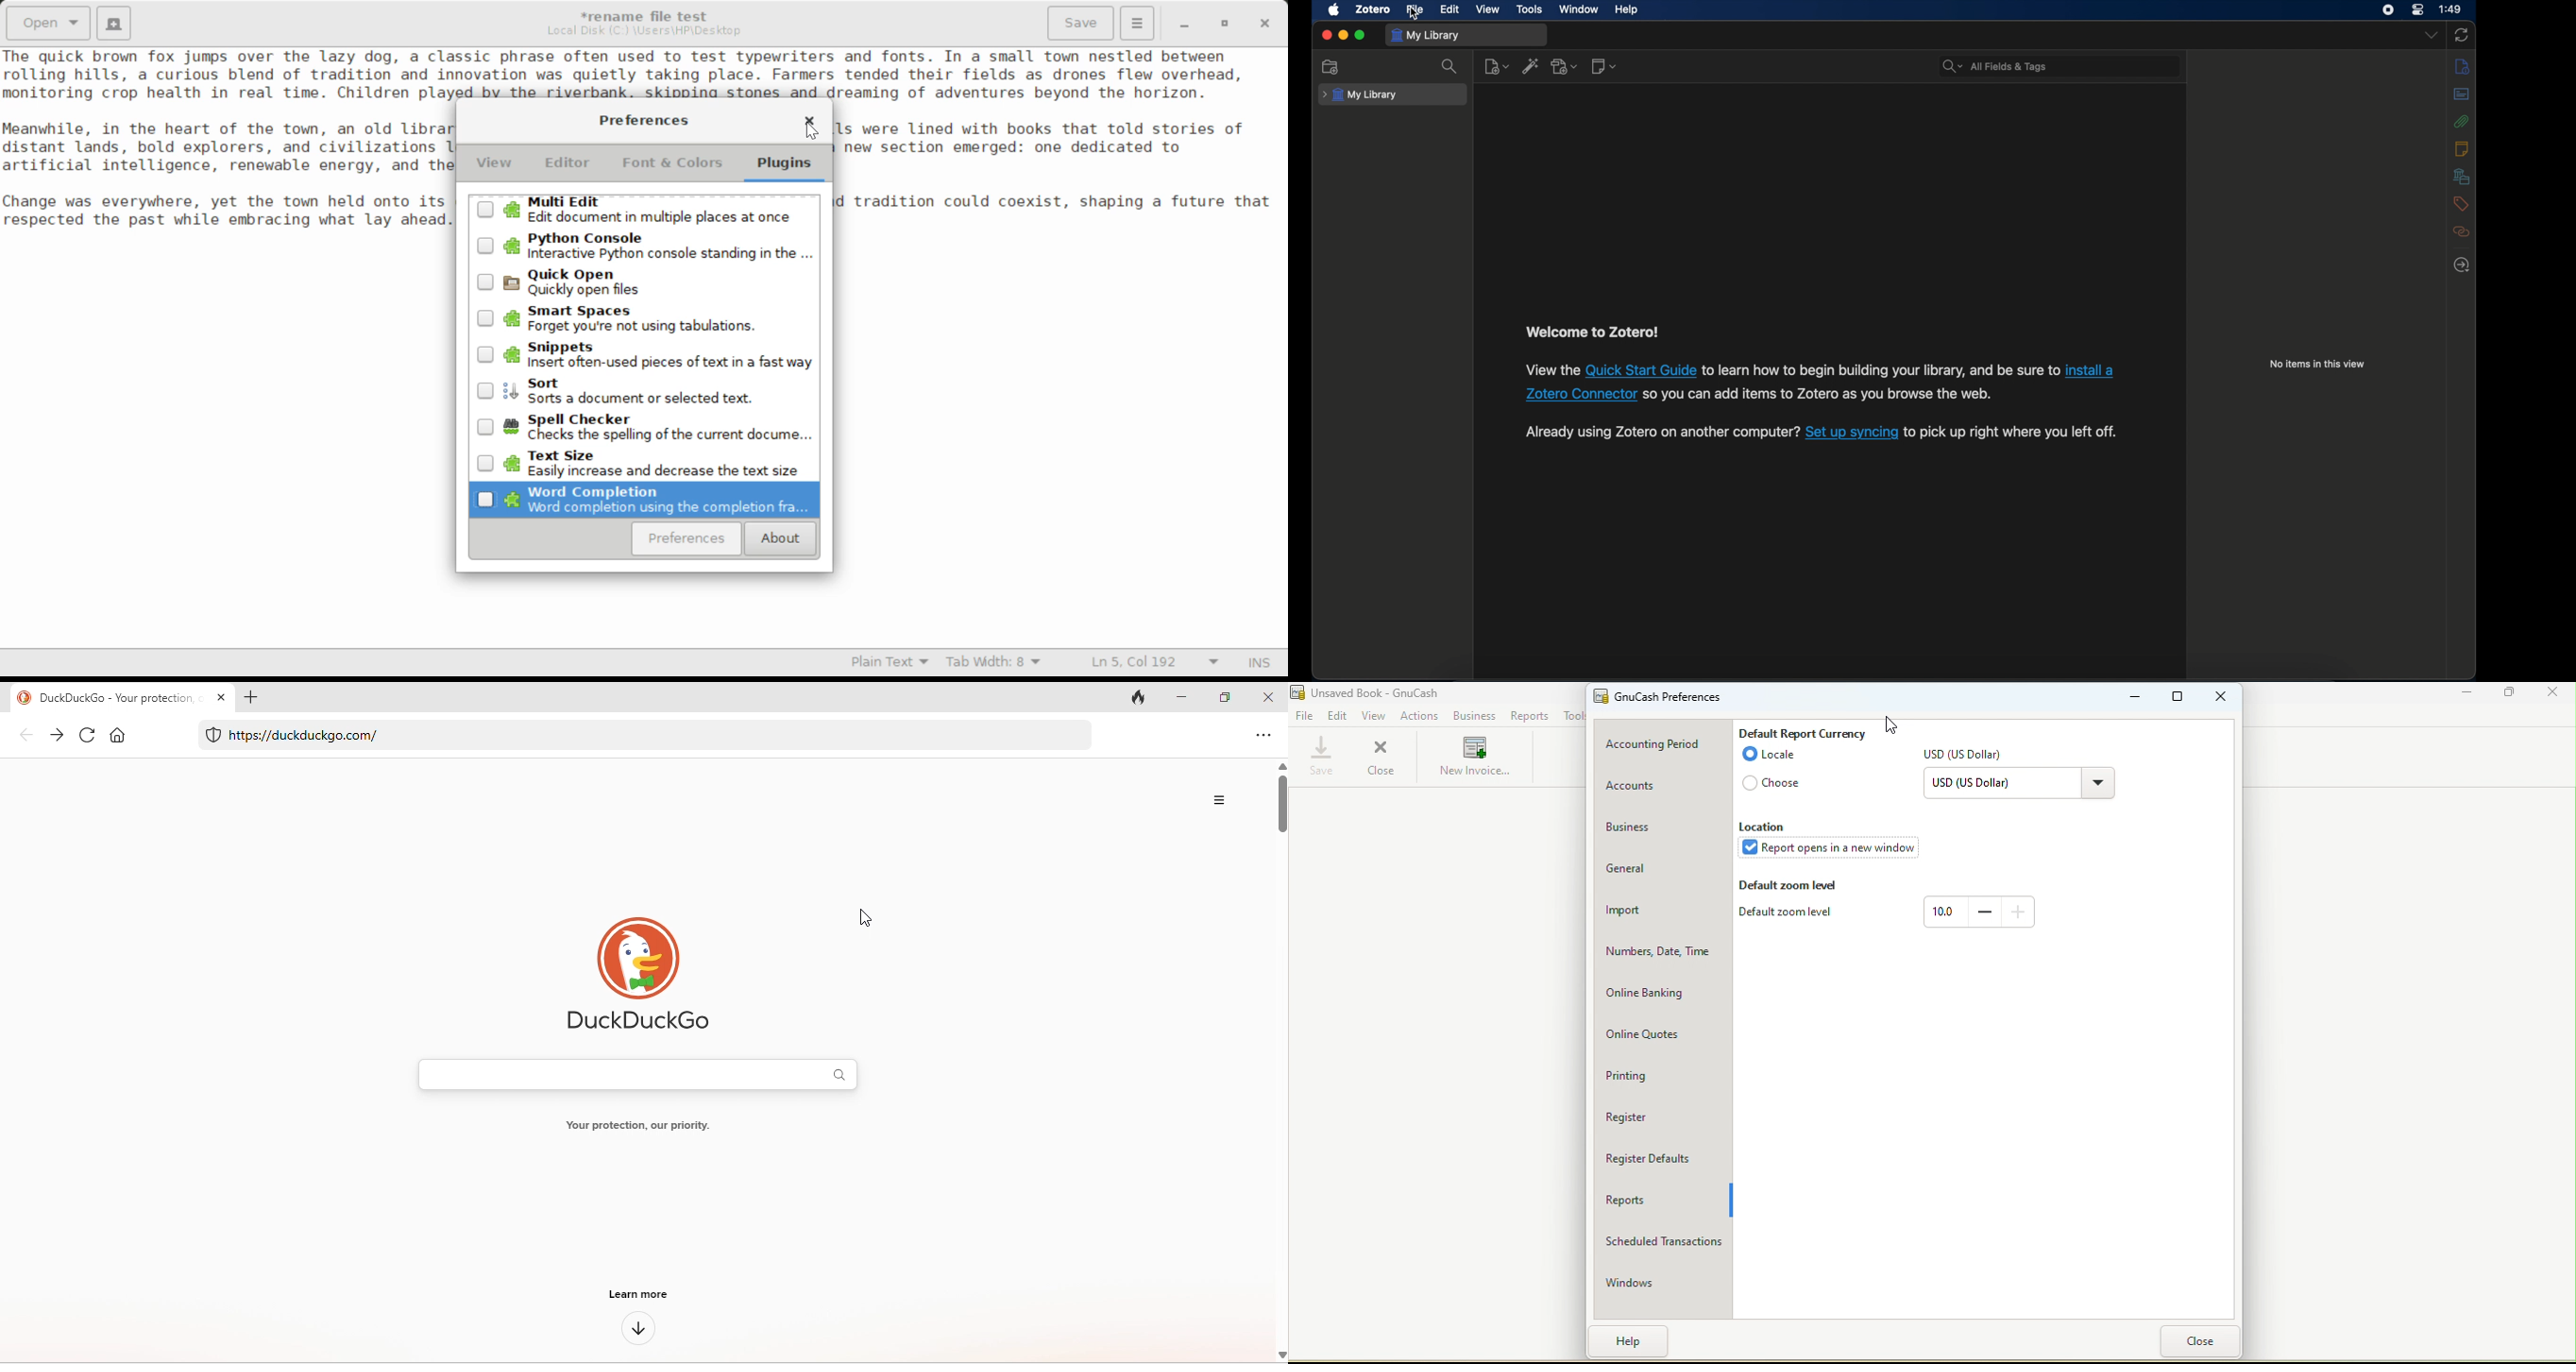  What do you see at coordinates (2462, 266) in the screenshot?
I see `locate` at bounding box center [2462, 266].